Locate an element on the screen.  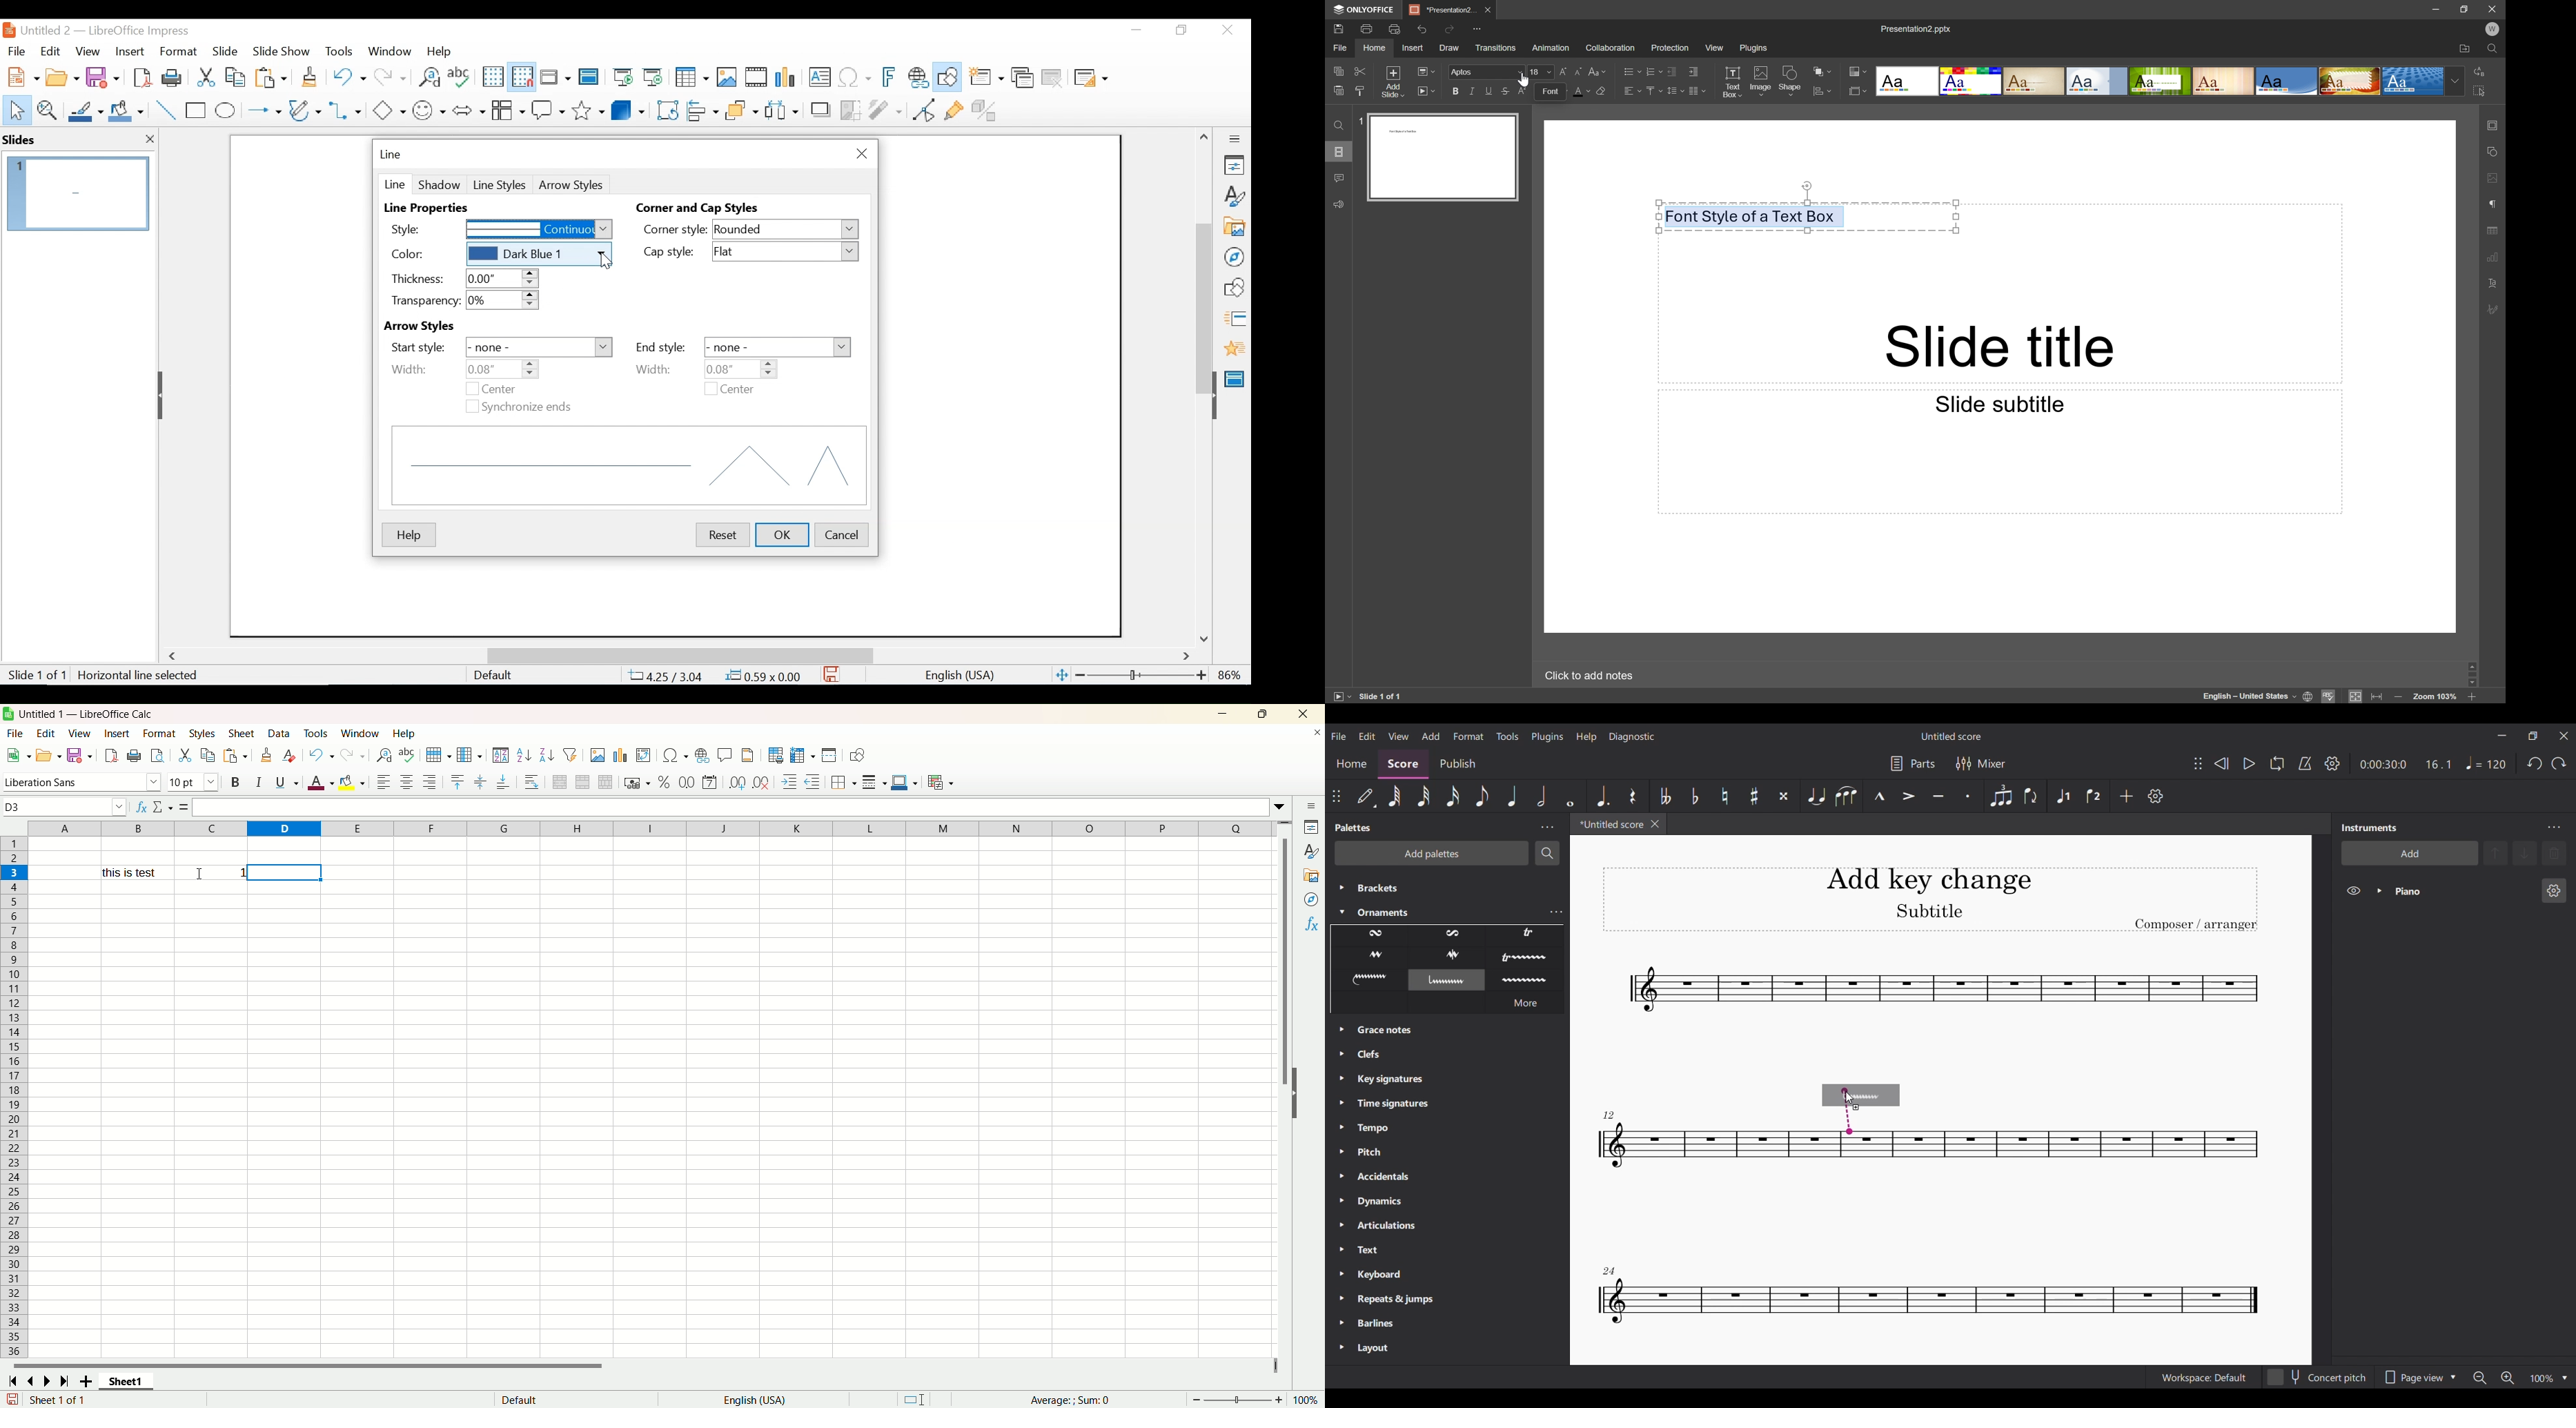
data is located at coordinates (280, 733).